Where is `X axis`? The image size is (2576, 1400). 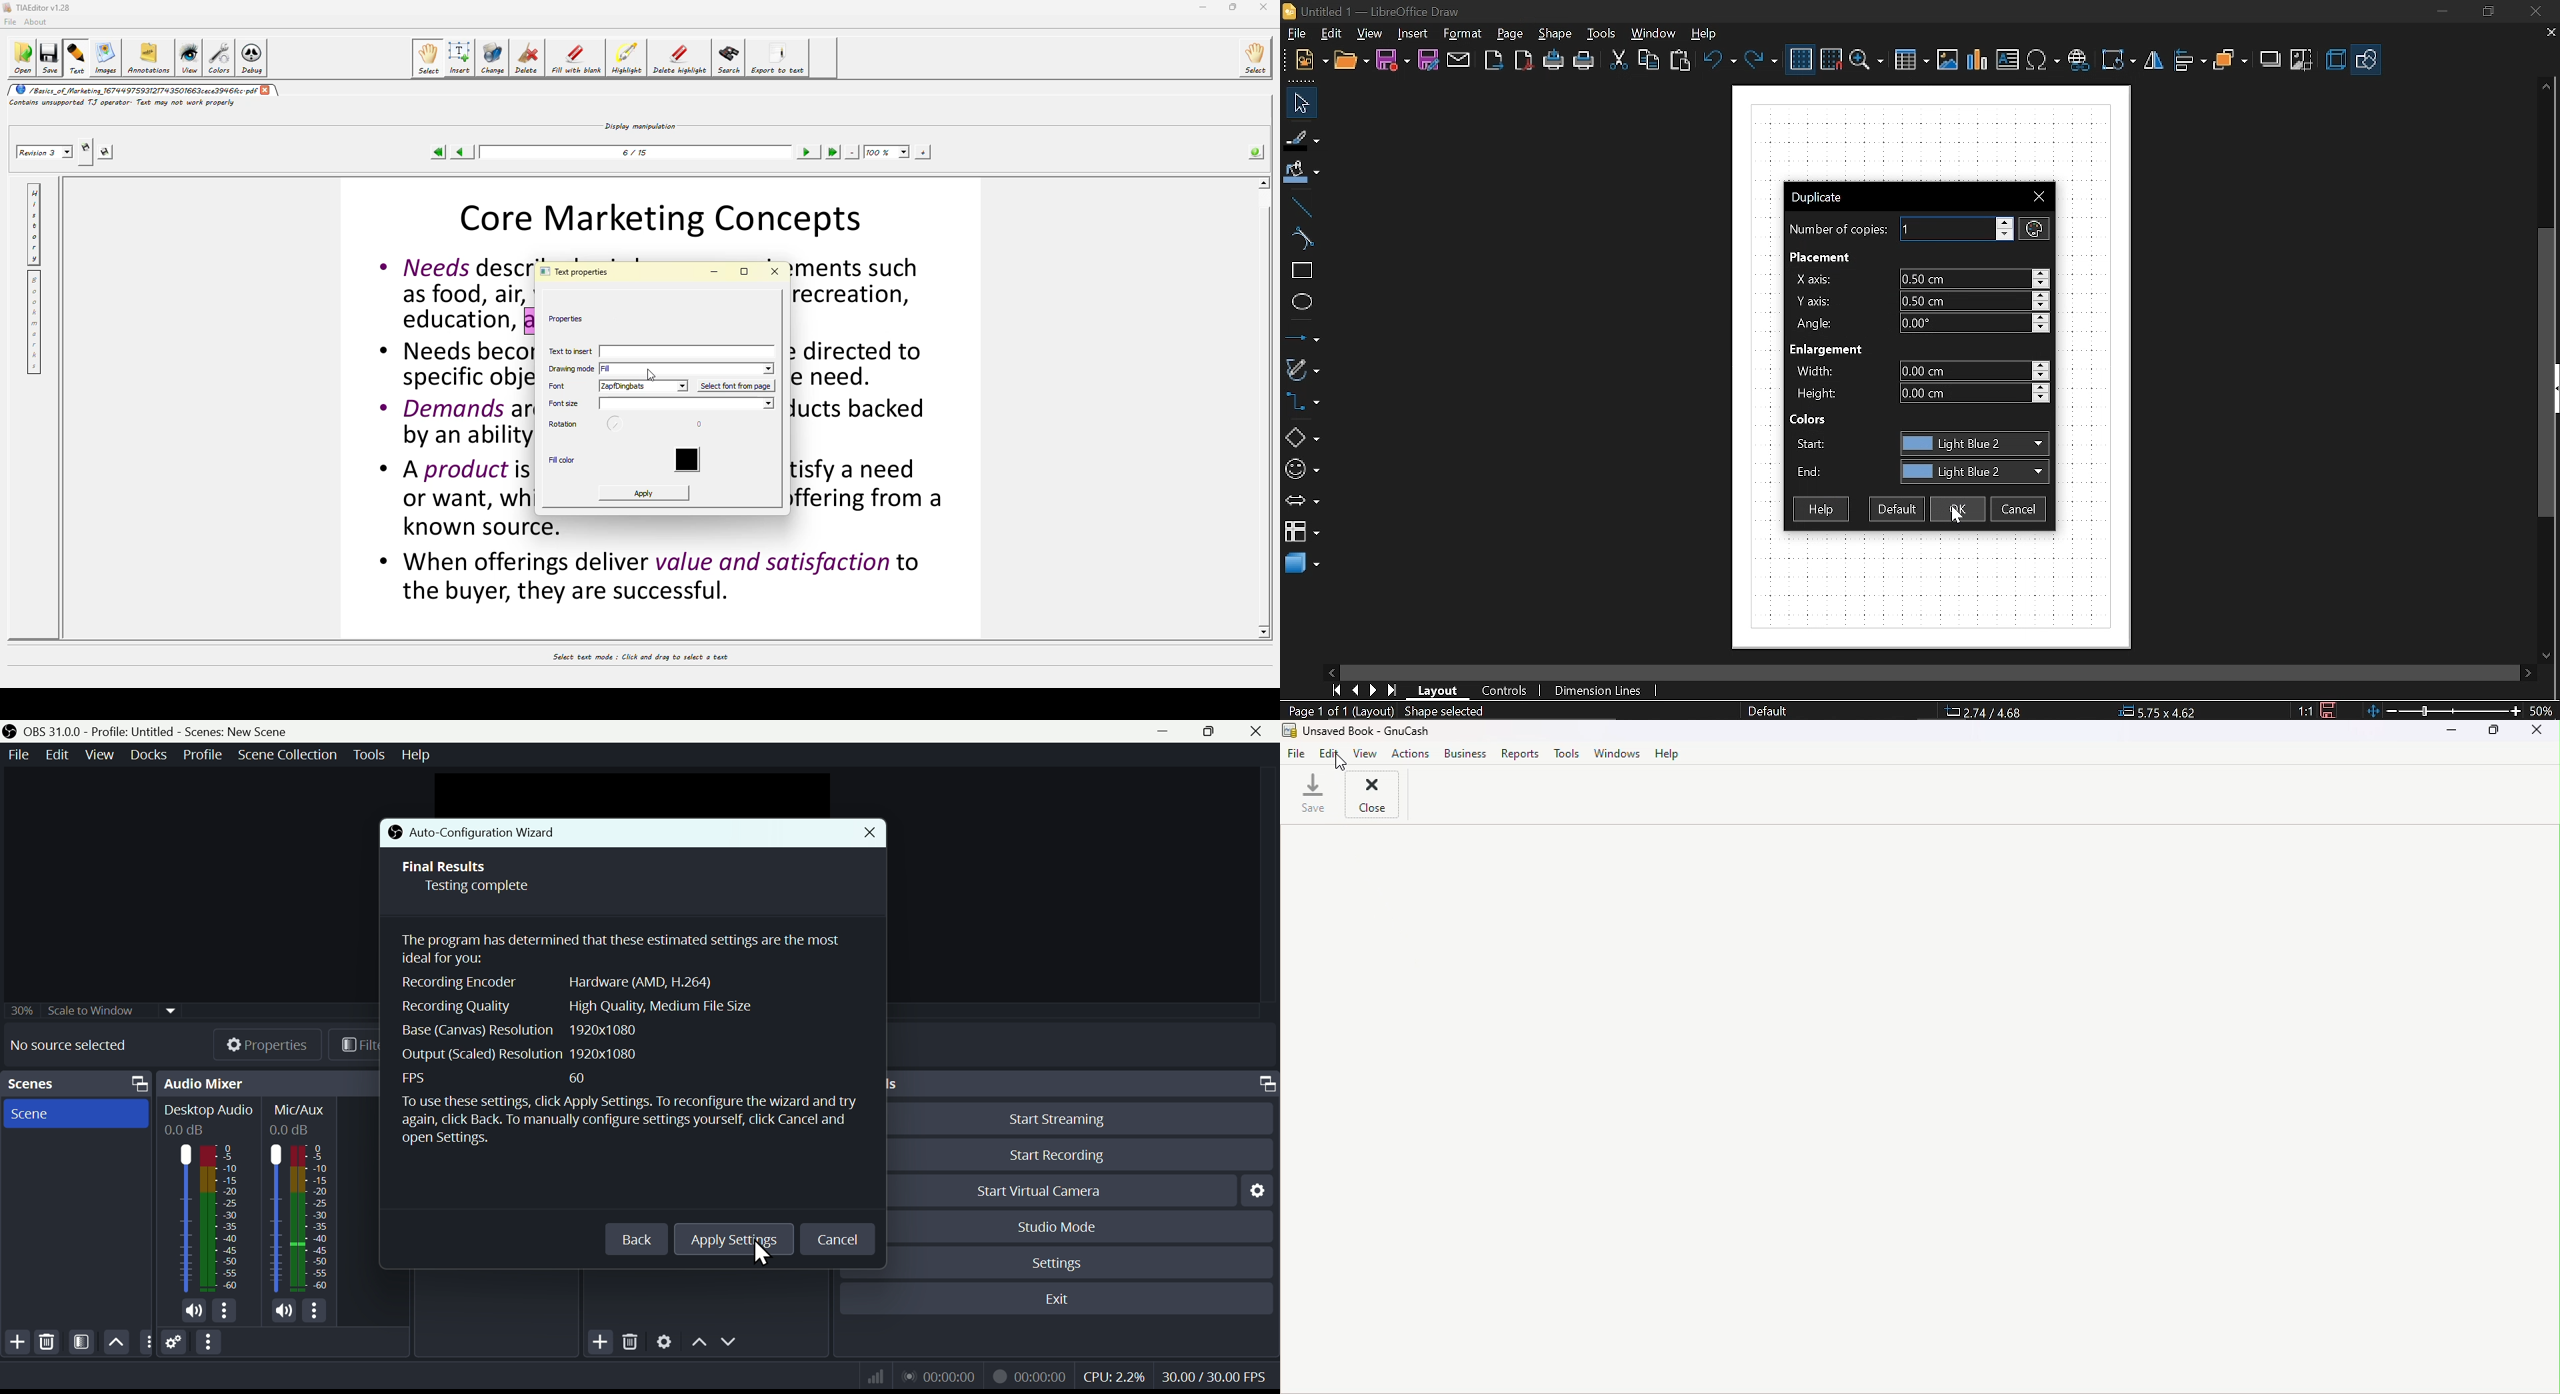 X axis is located at coordinates (1974, 278).